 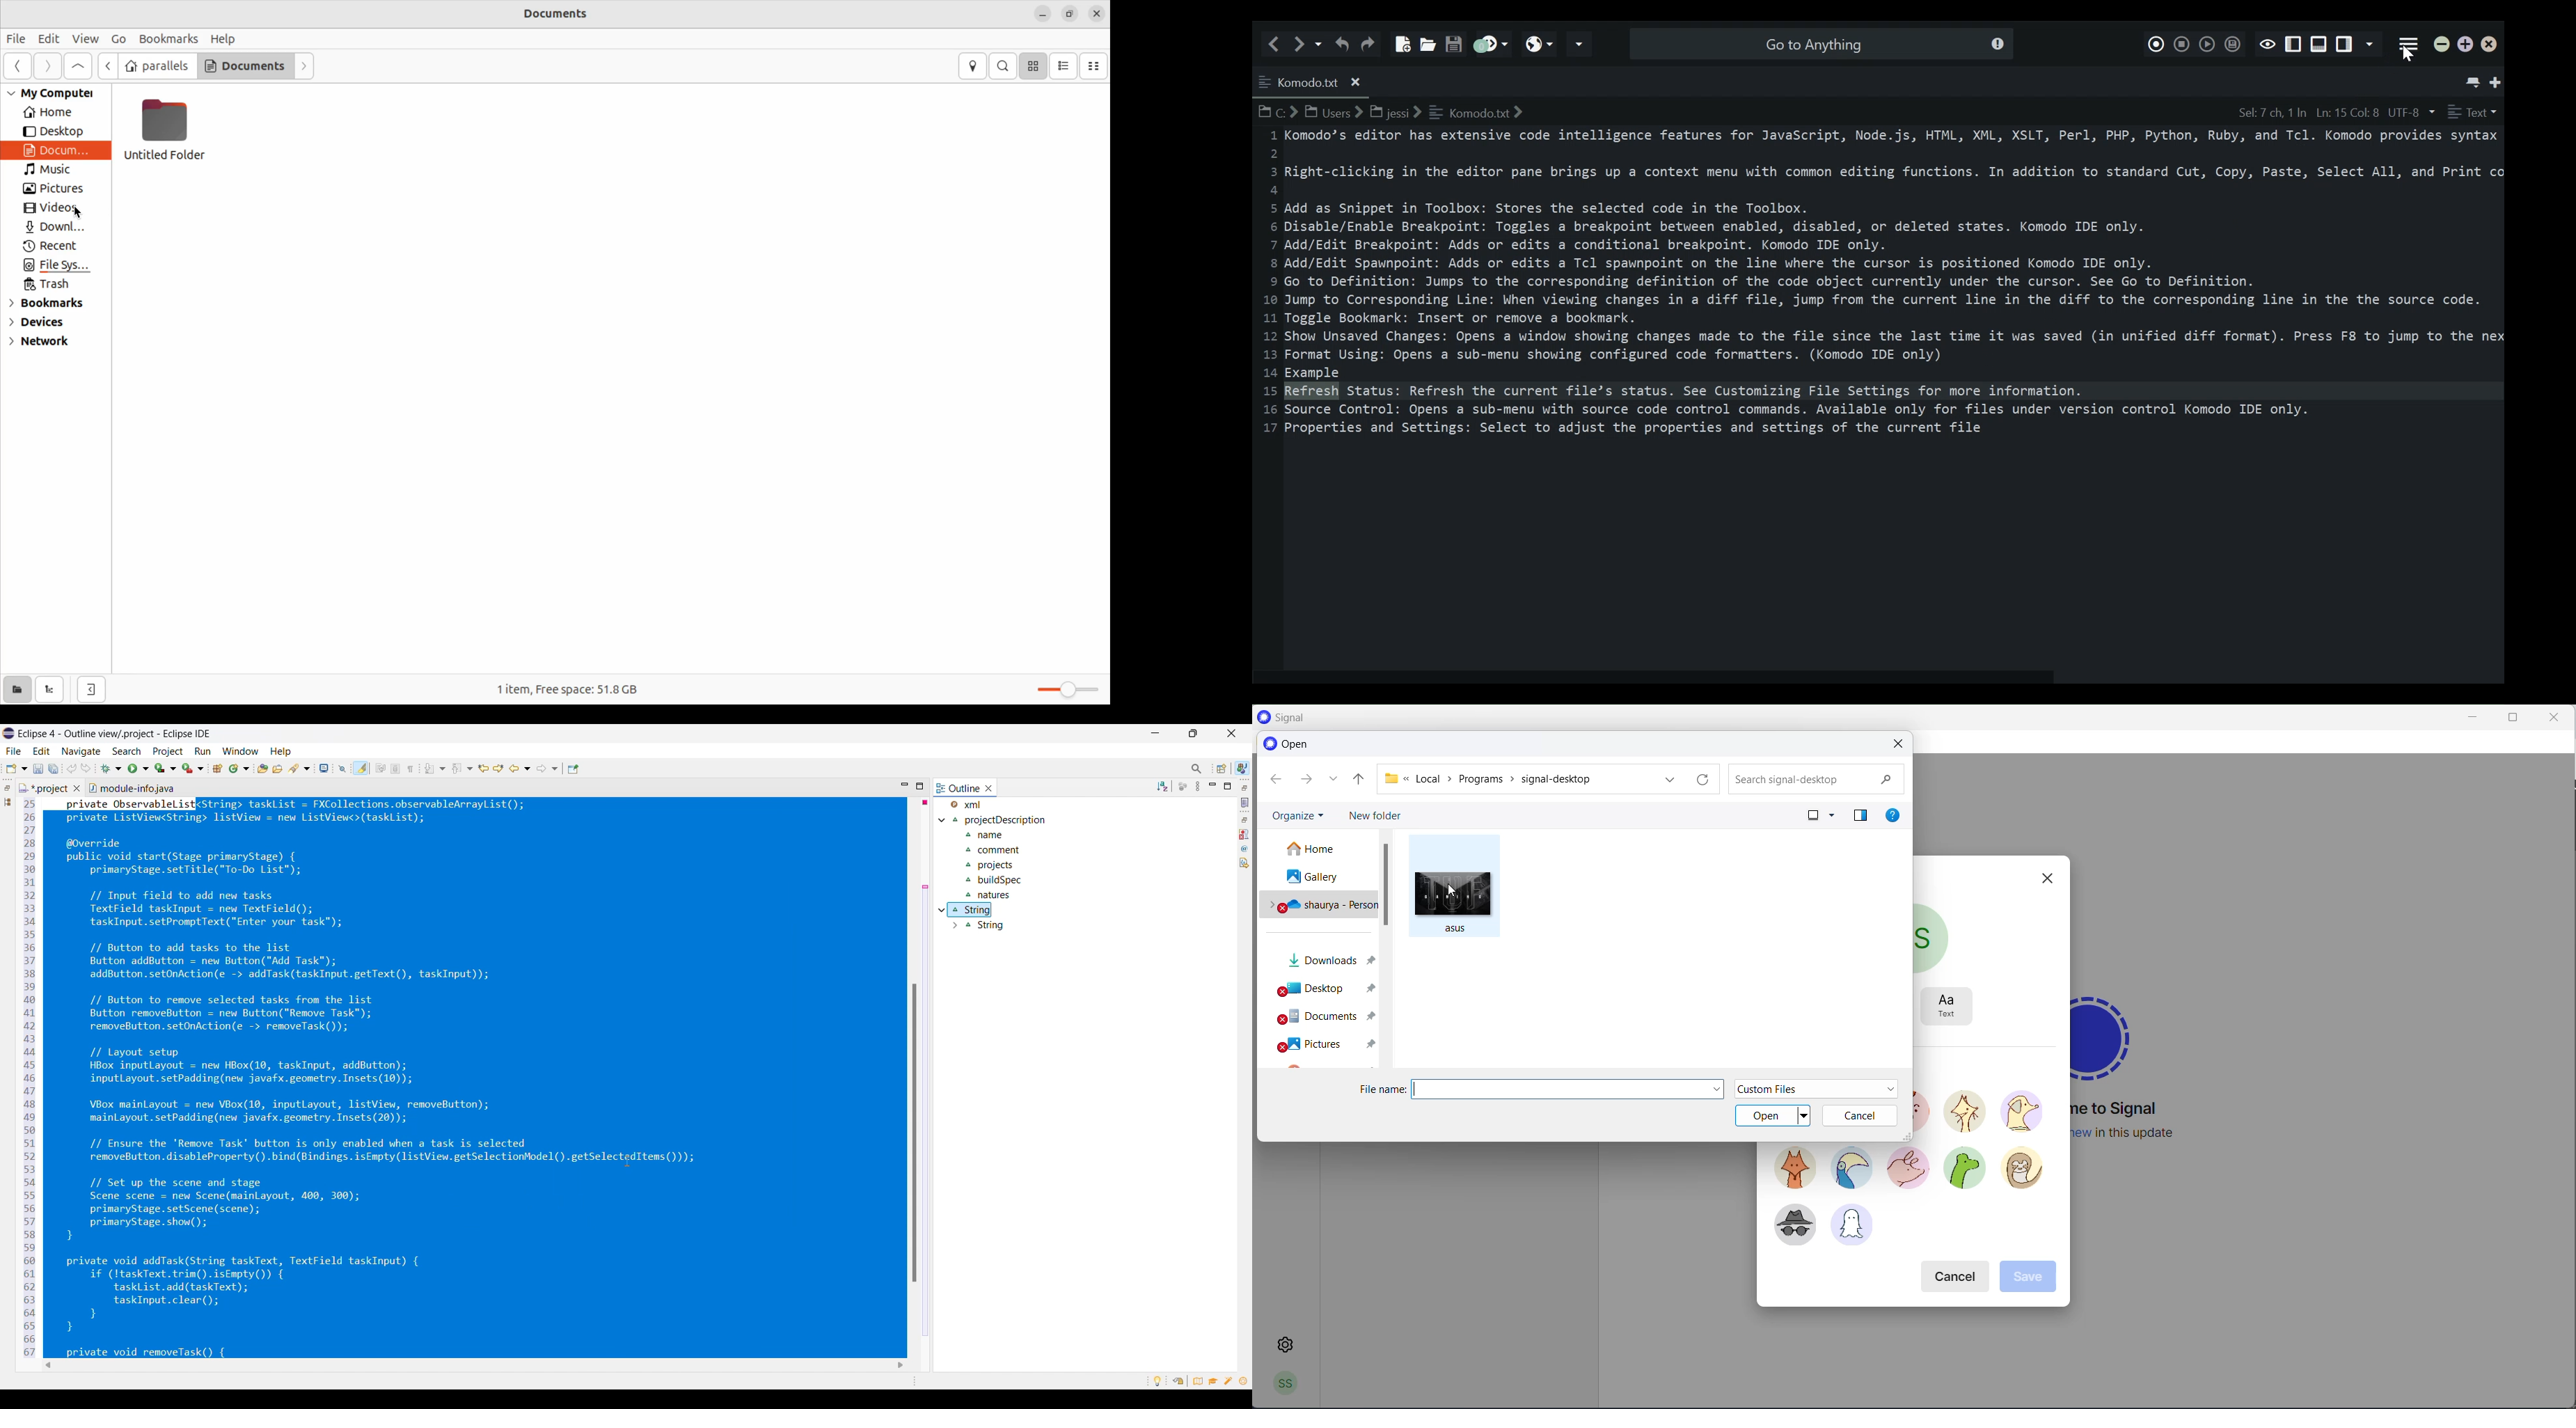 What do you see at coordinates (2028, 1111) in the screenshot?
I see `avatar` at bounding box center [2028, 1111].